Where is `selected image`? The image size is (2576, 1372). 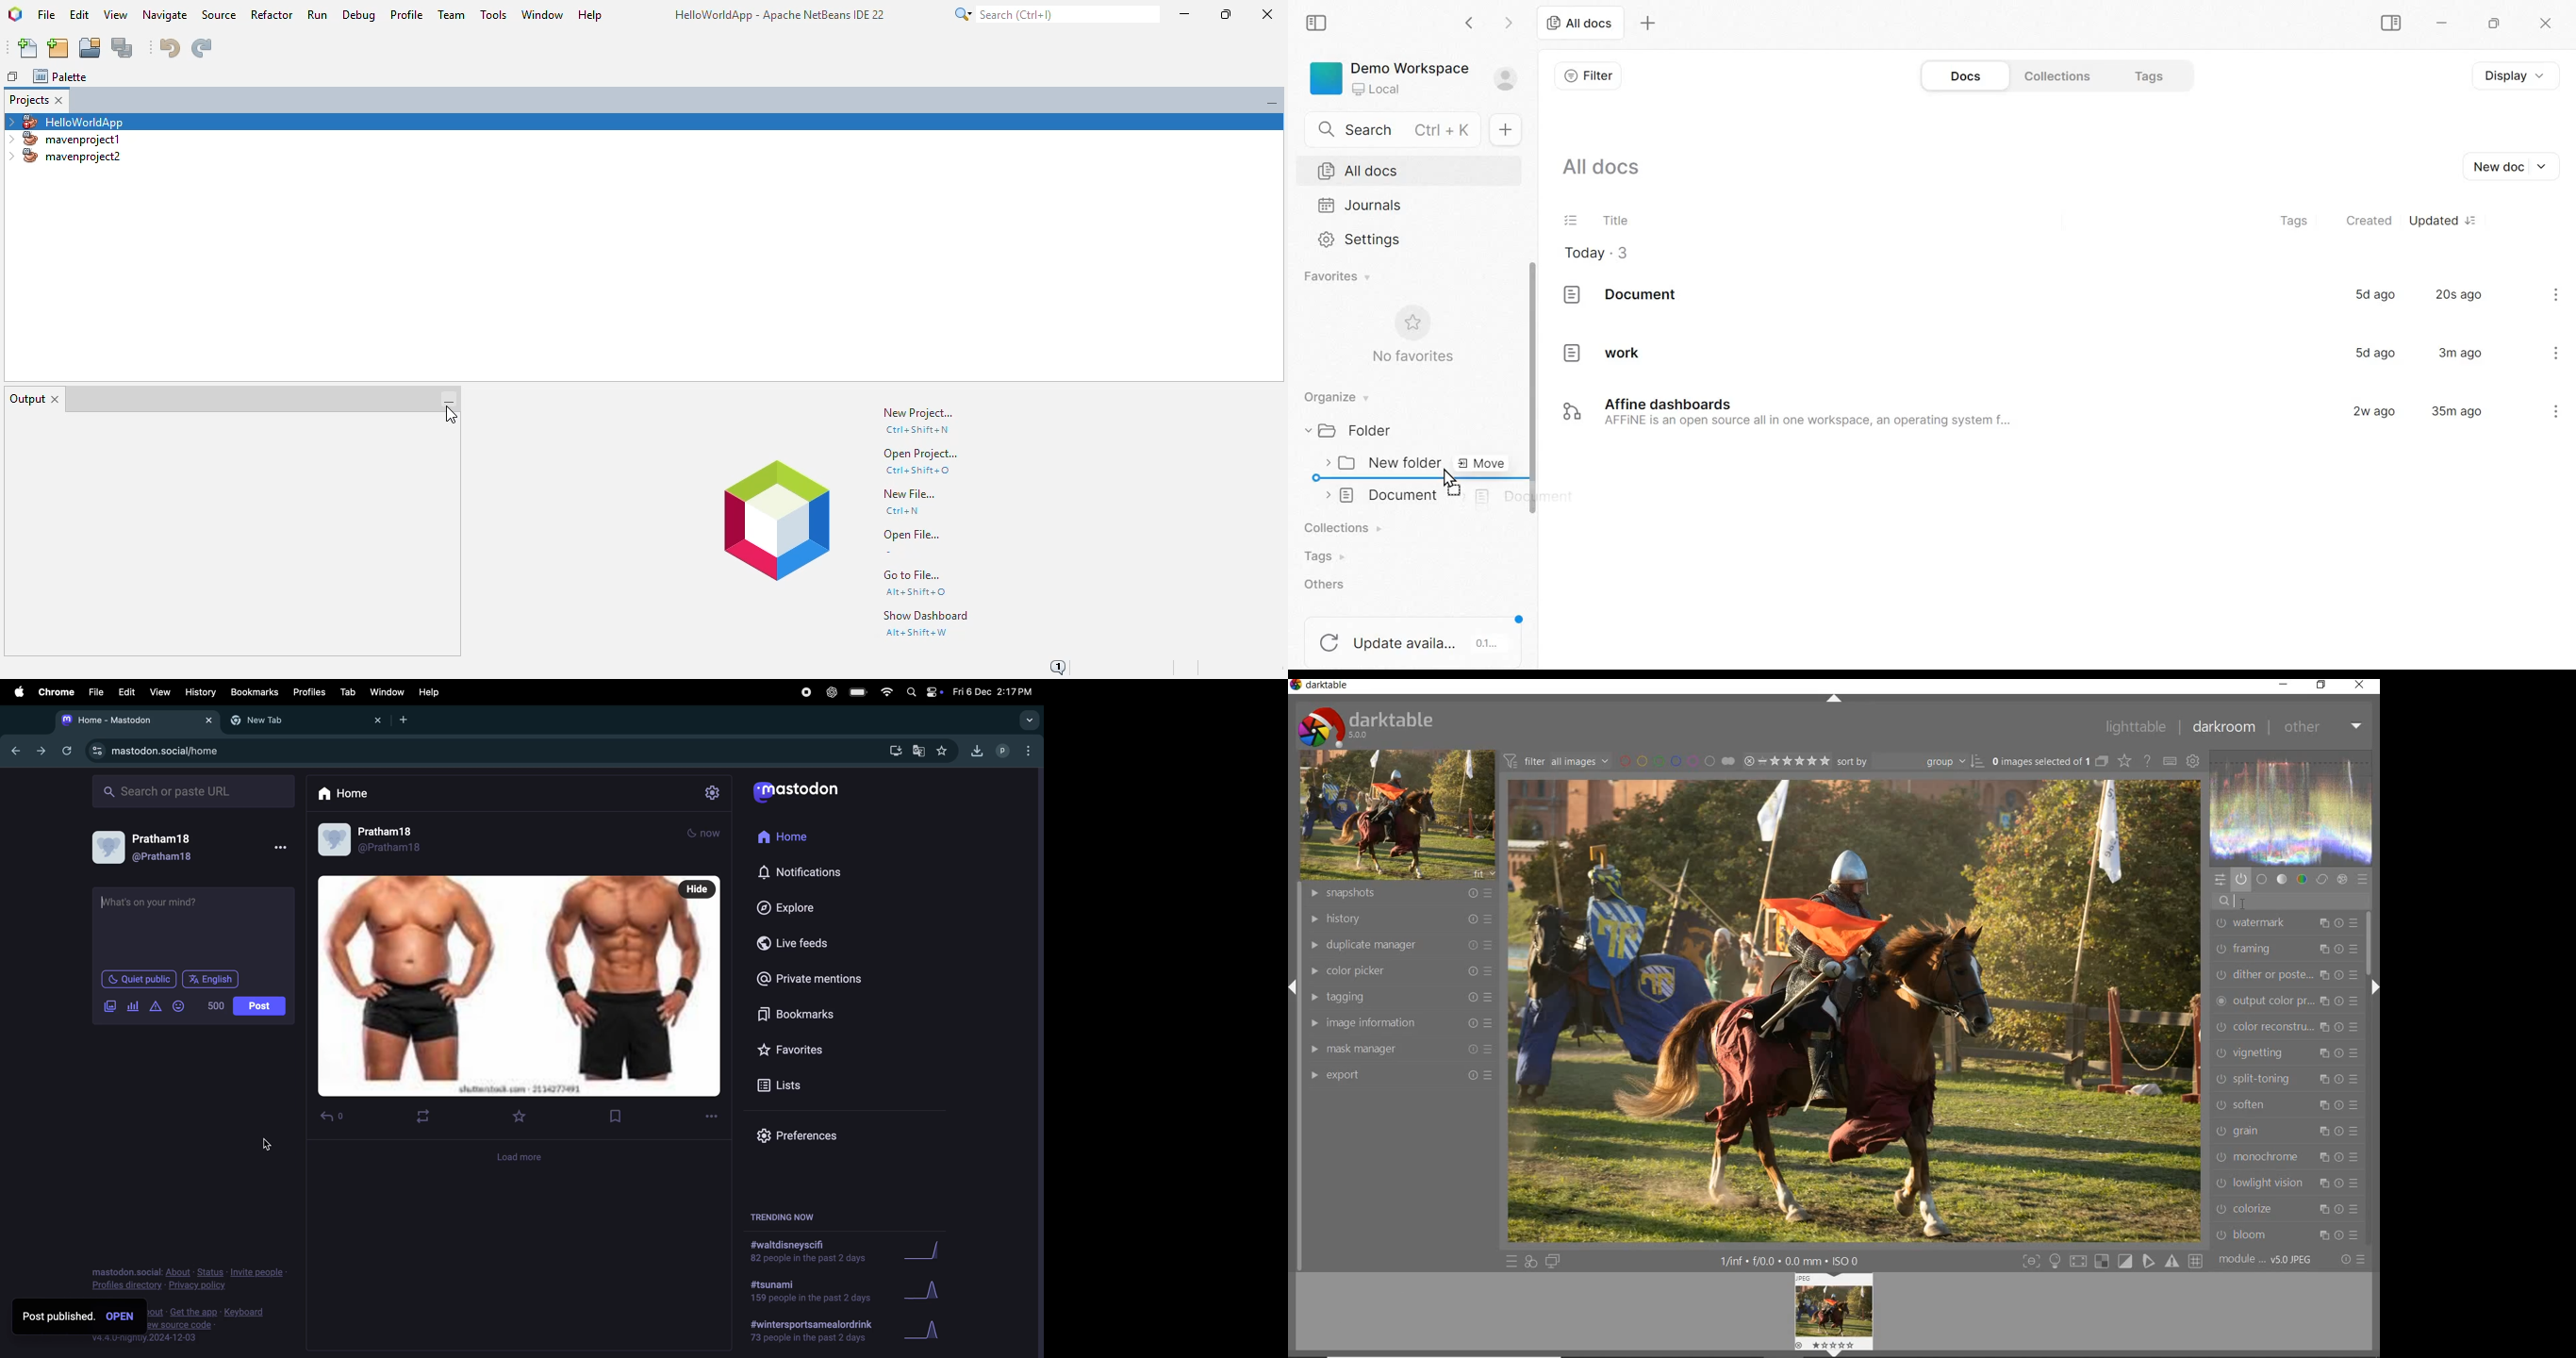 selected image is located at coordinates (1856, 1010).